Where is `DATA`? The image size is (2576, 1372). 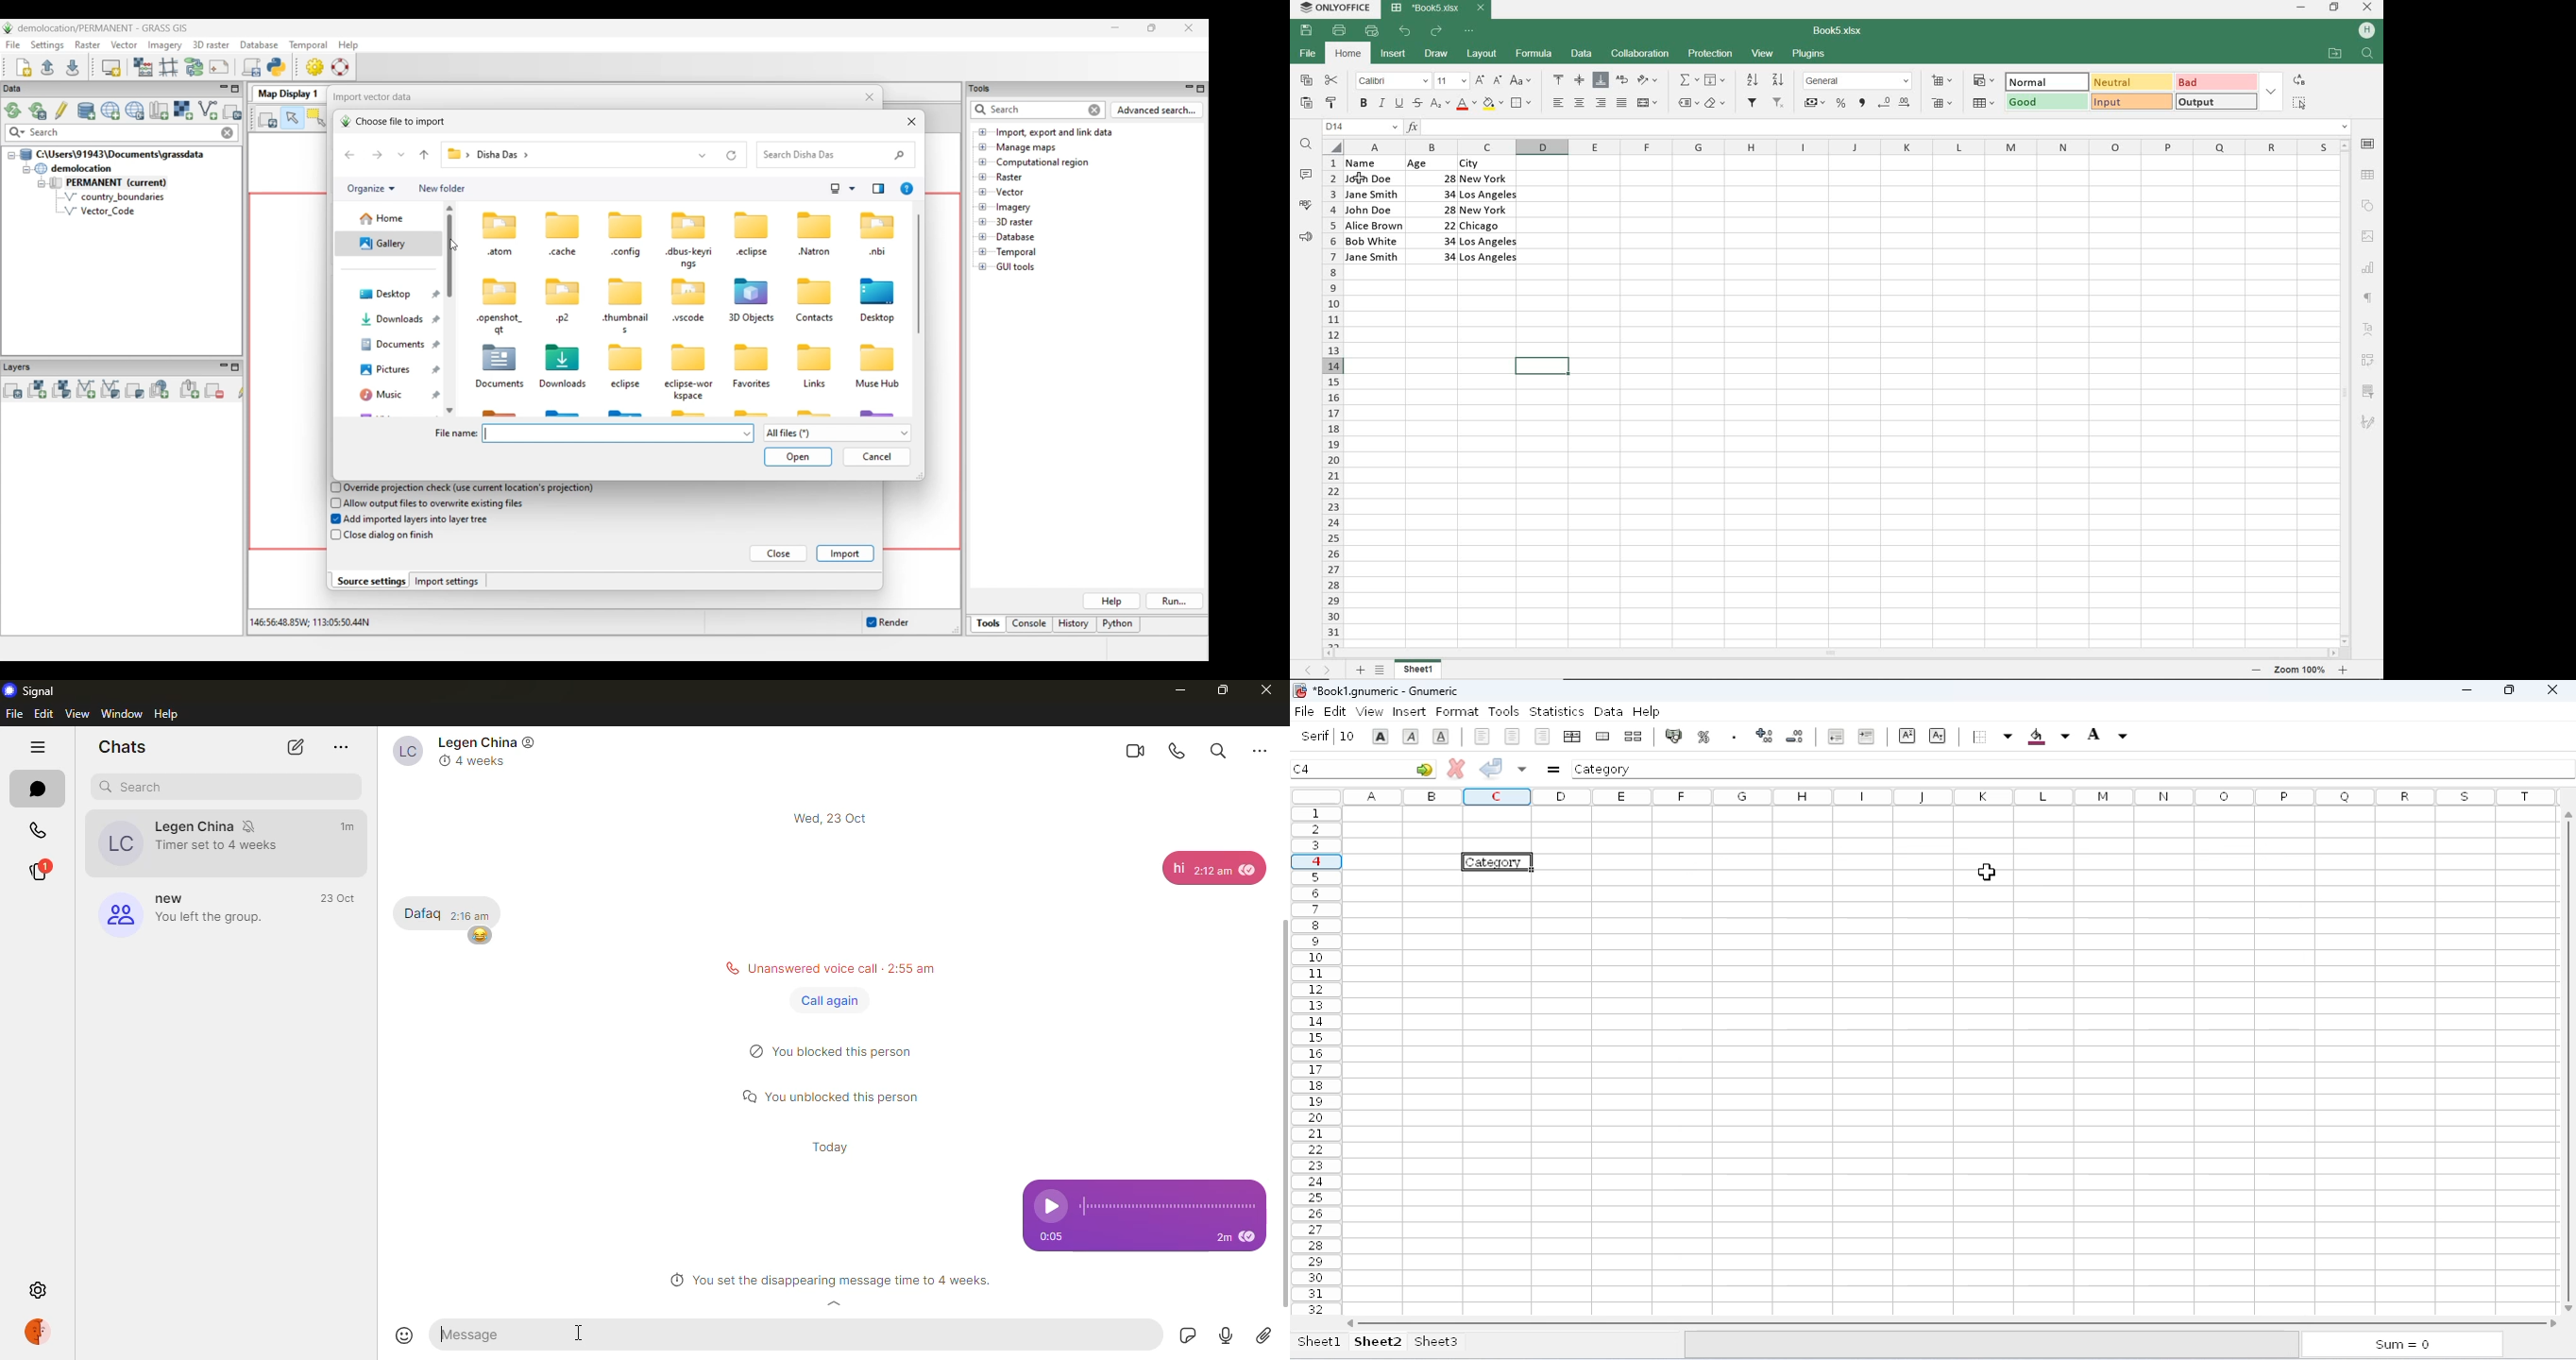 DATA is located at coordinates (1582, 55).